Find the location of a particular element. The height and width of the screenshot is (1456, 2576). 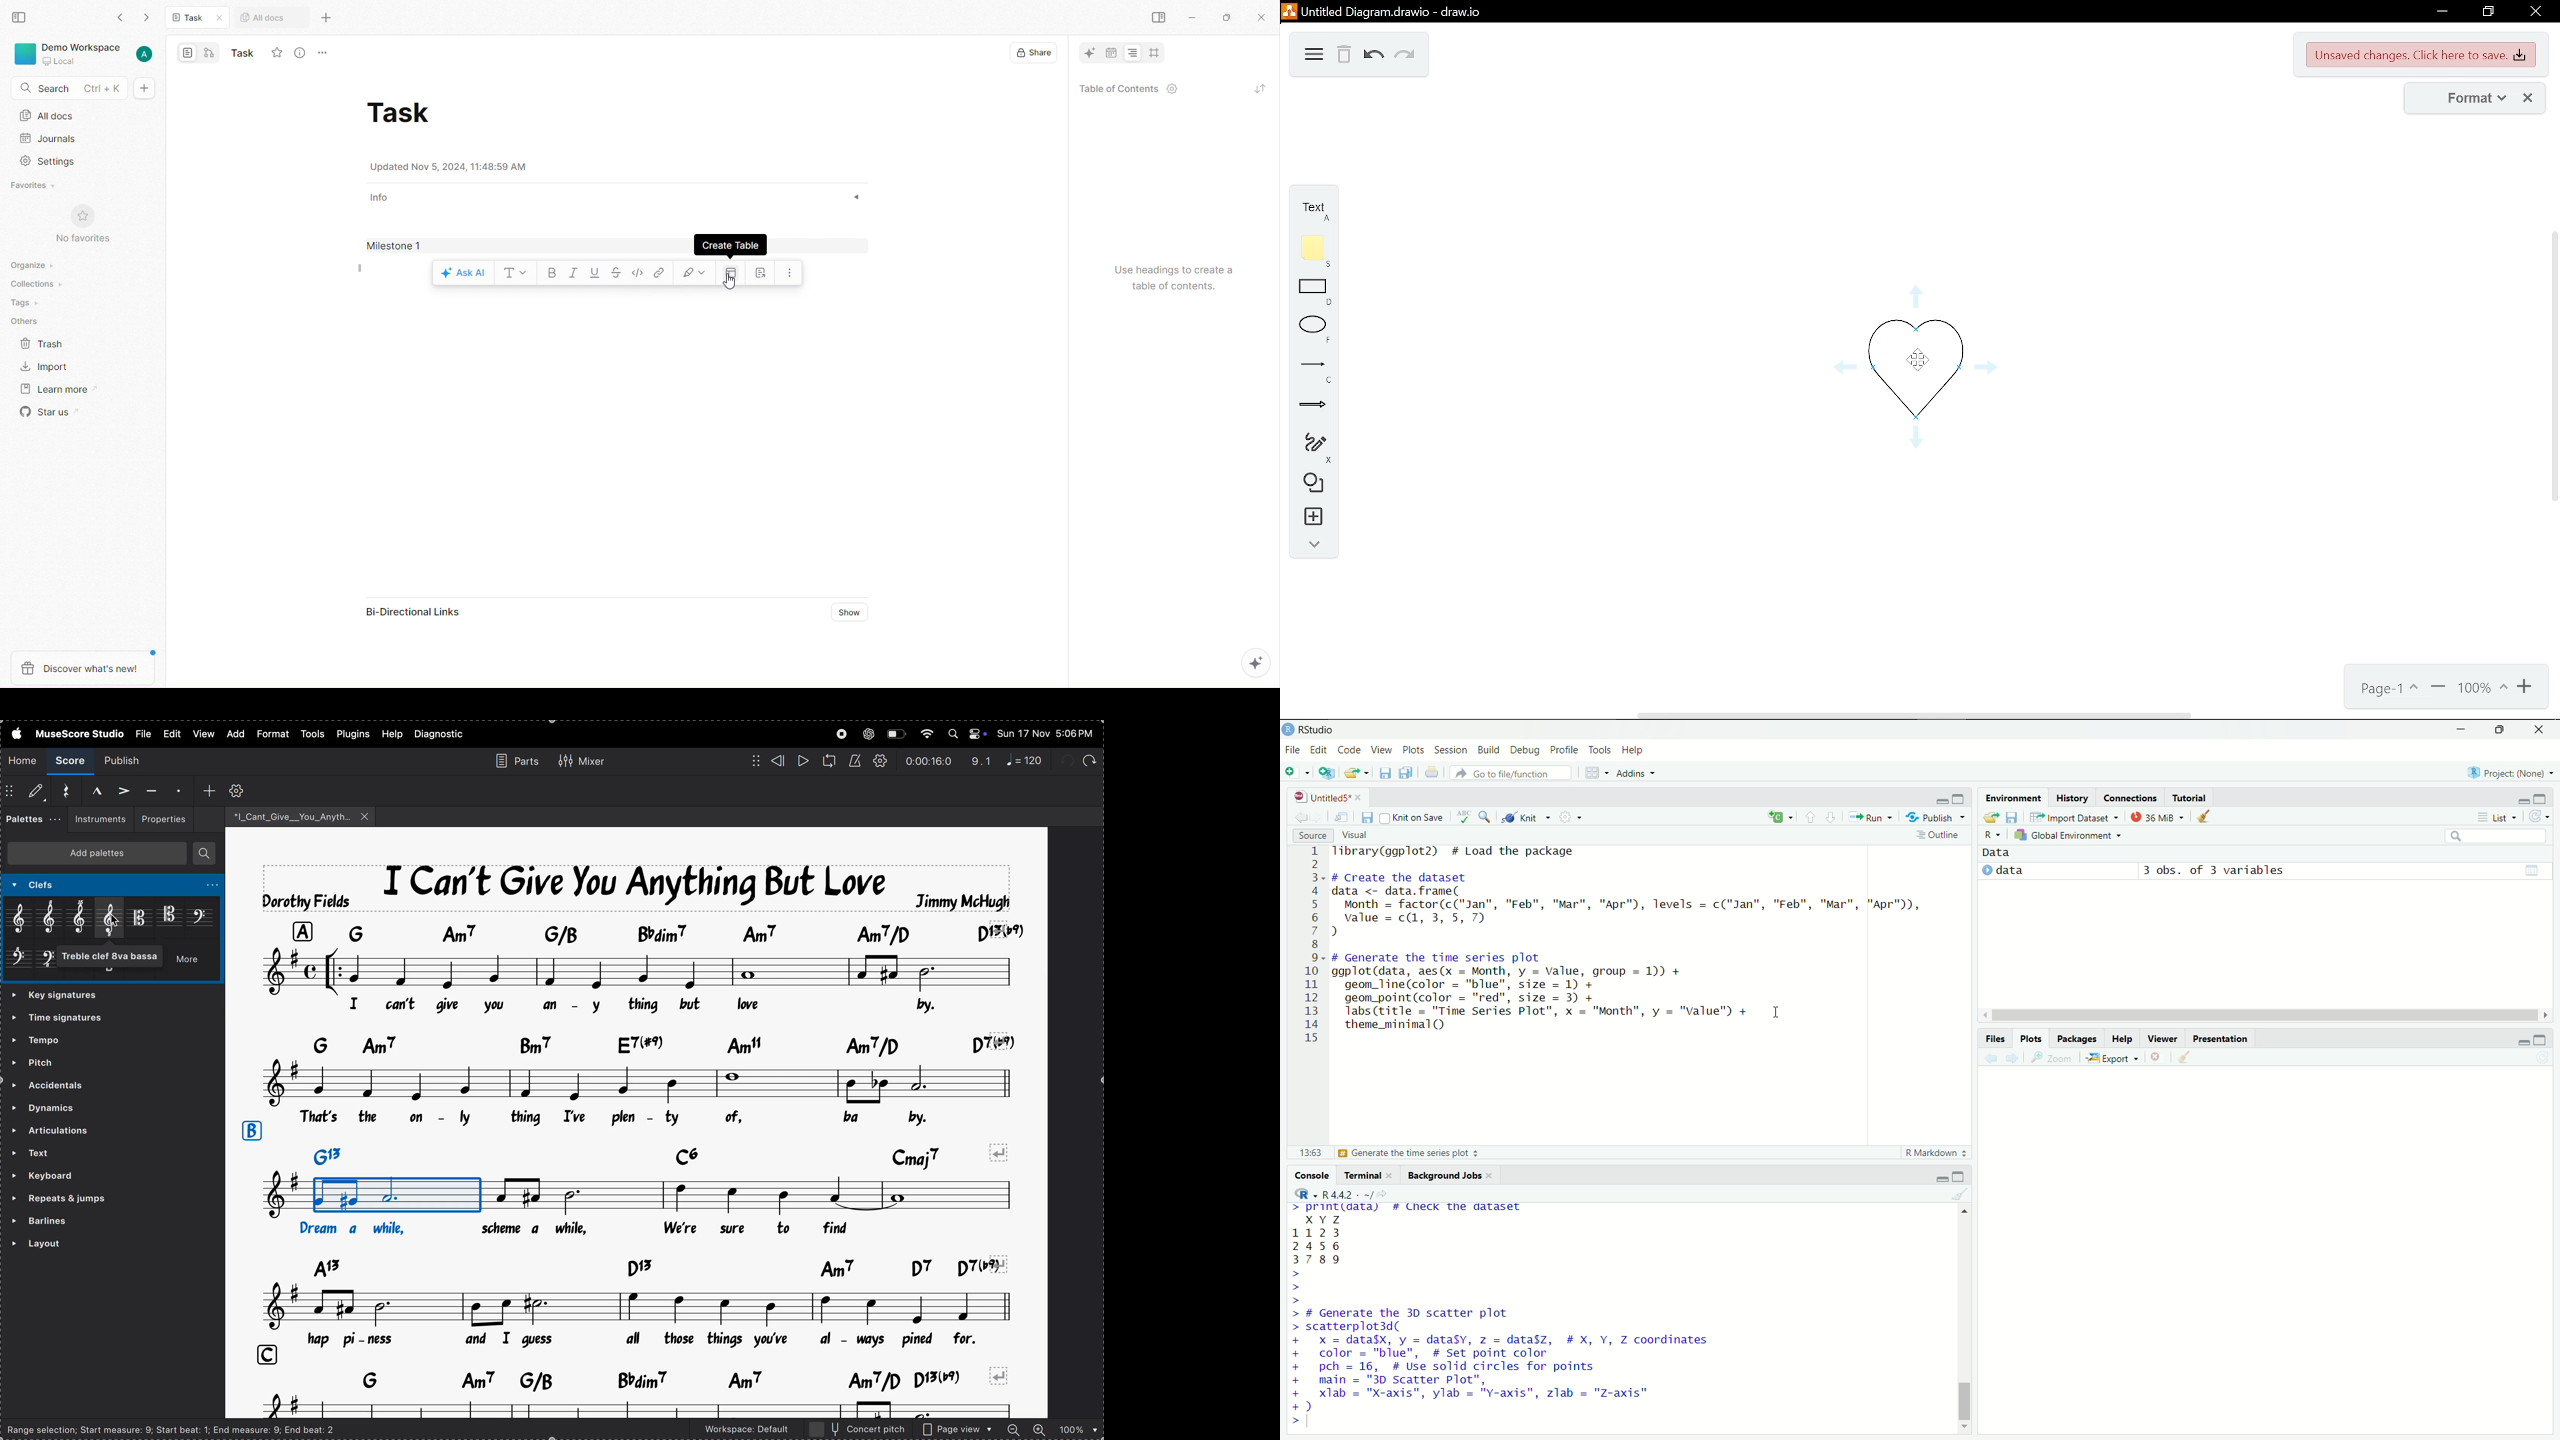

spell check is located at coordinates (1461, 816).